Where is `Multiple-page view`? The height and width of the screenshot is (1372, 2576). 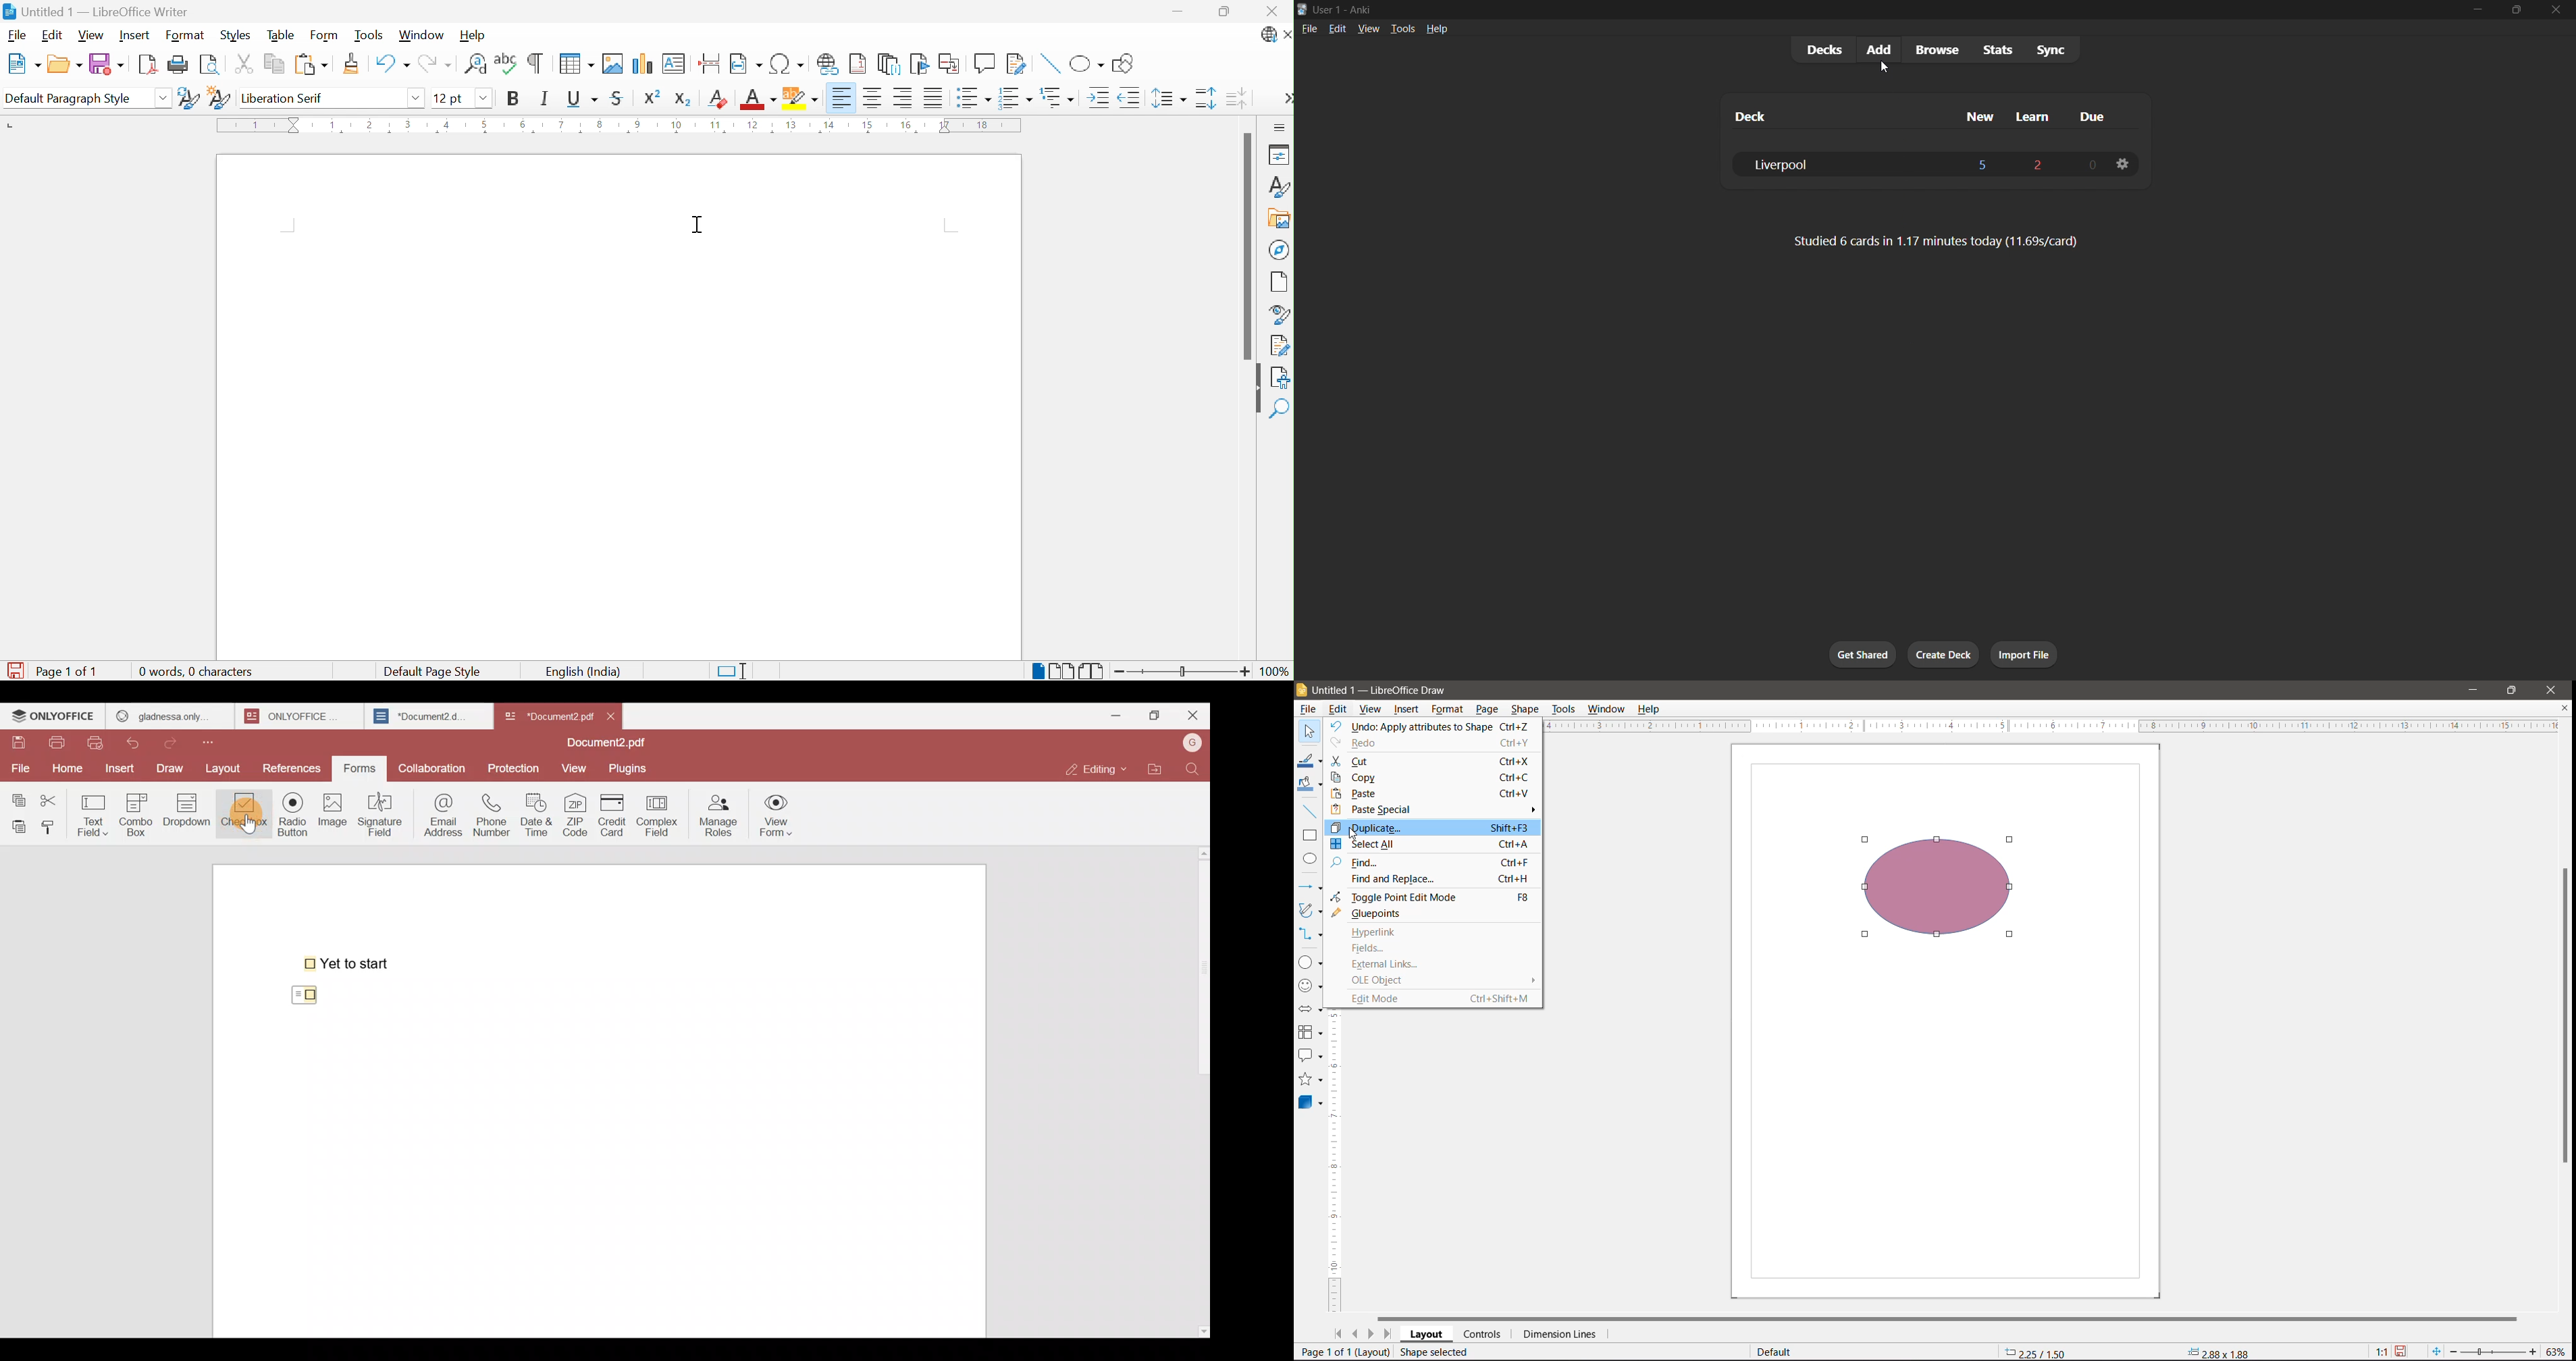 Multiple-page view is located at coordinates (1063, 671).